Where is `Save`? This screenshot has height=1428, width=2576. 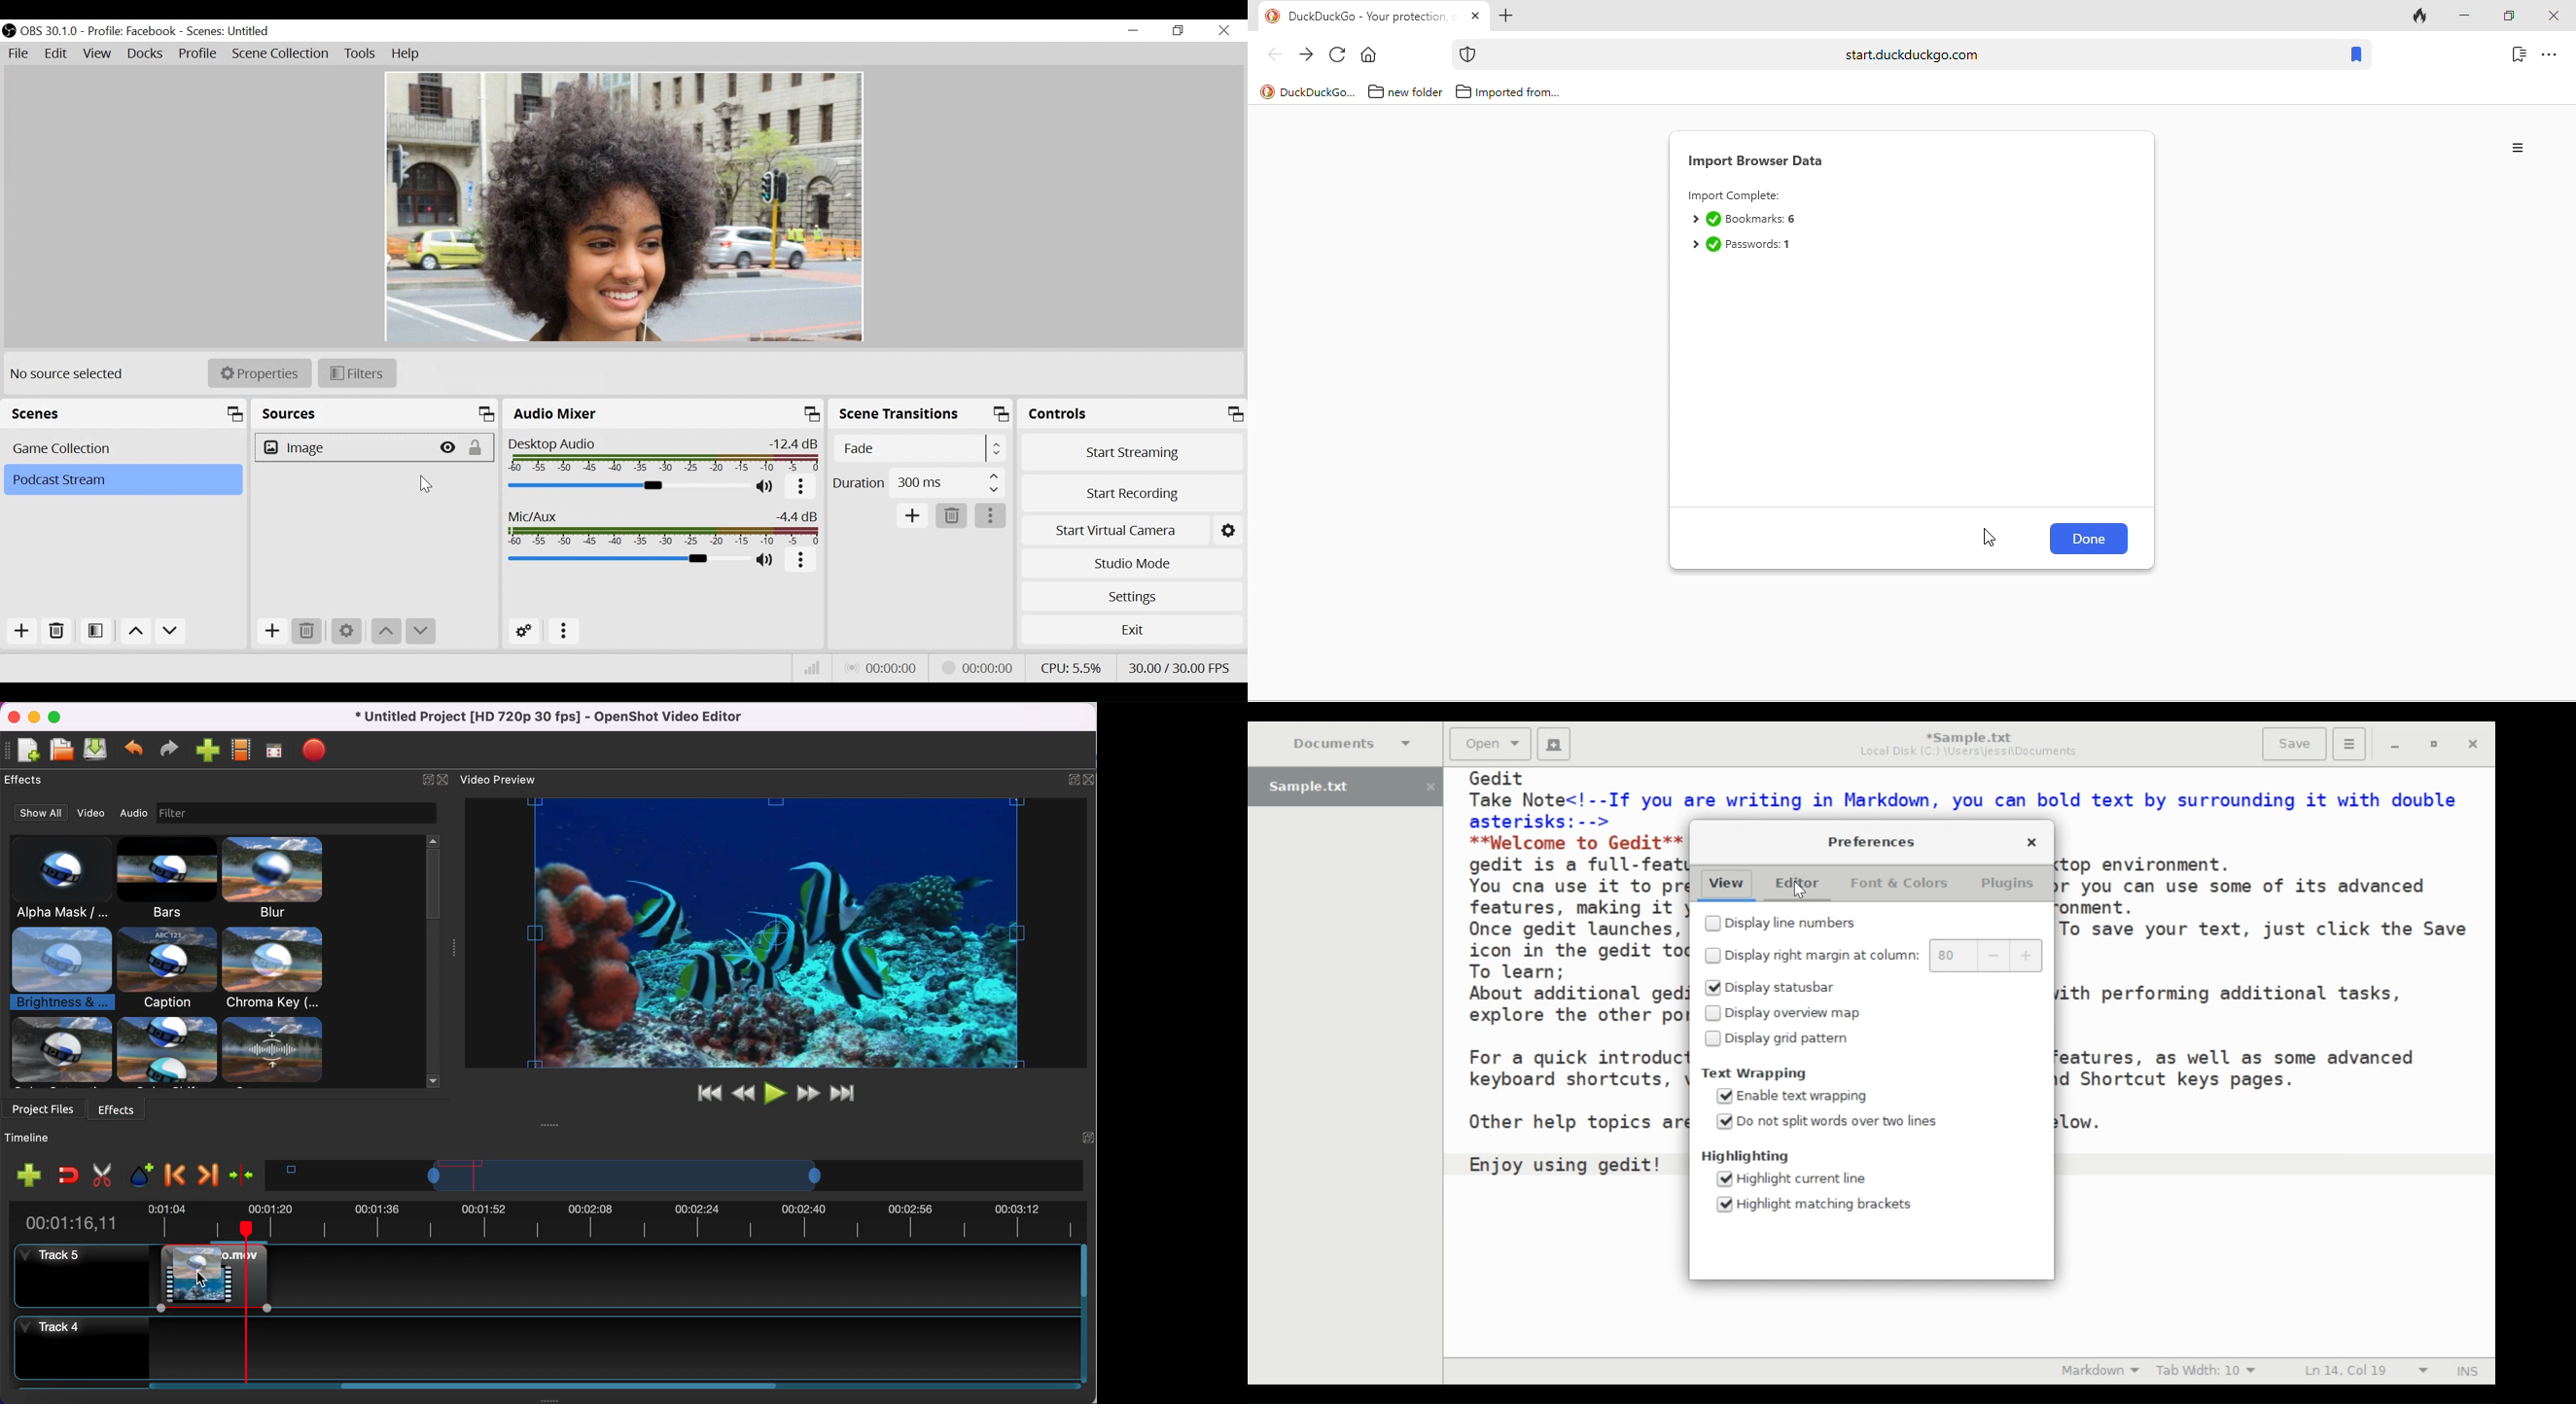
Save is located at coordinates (2294, 744).